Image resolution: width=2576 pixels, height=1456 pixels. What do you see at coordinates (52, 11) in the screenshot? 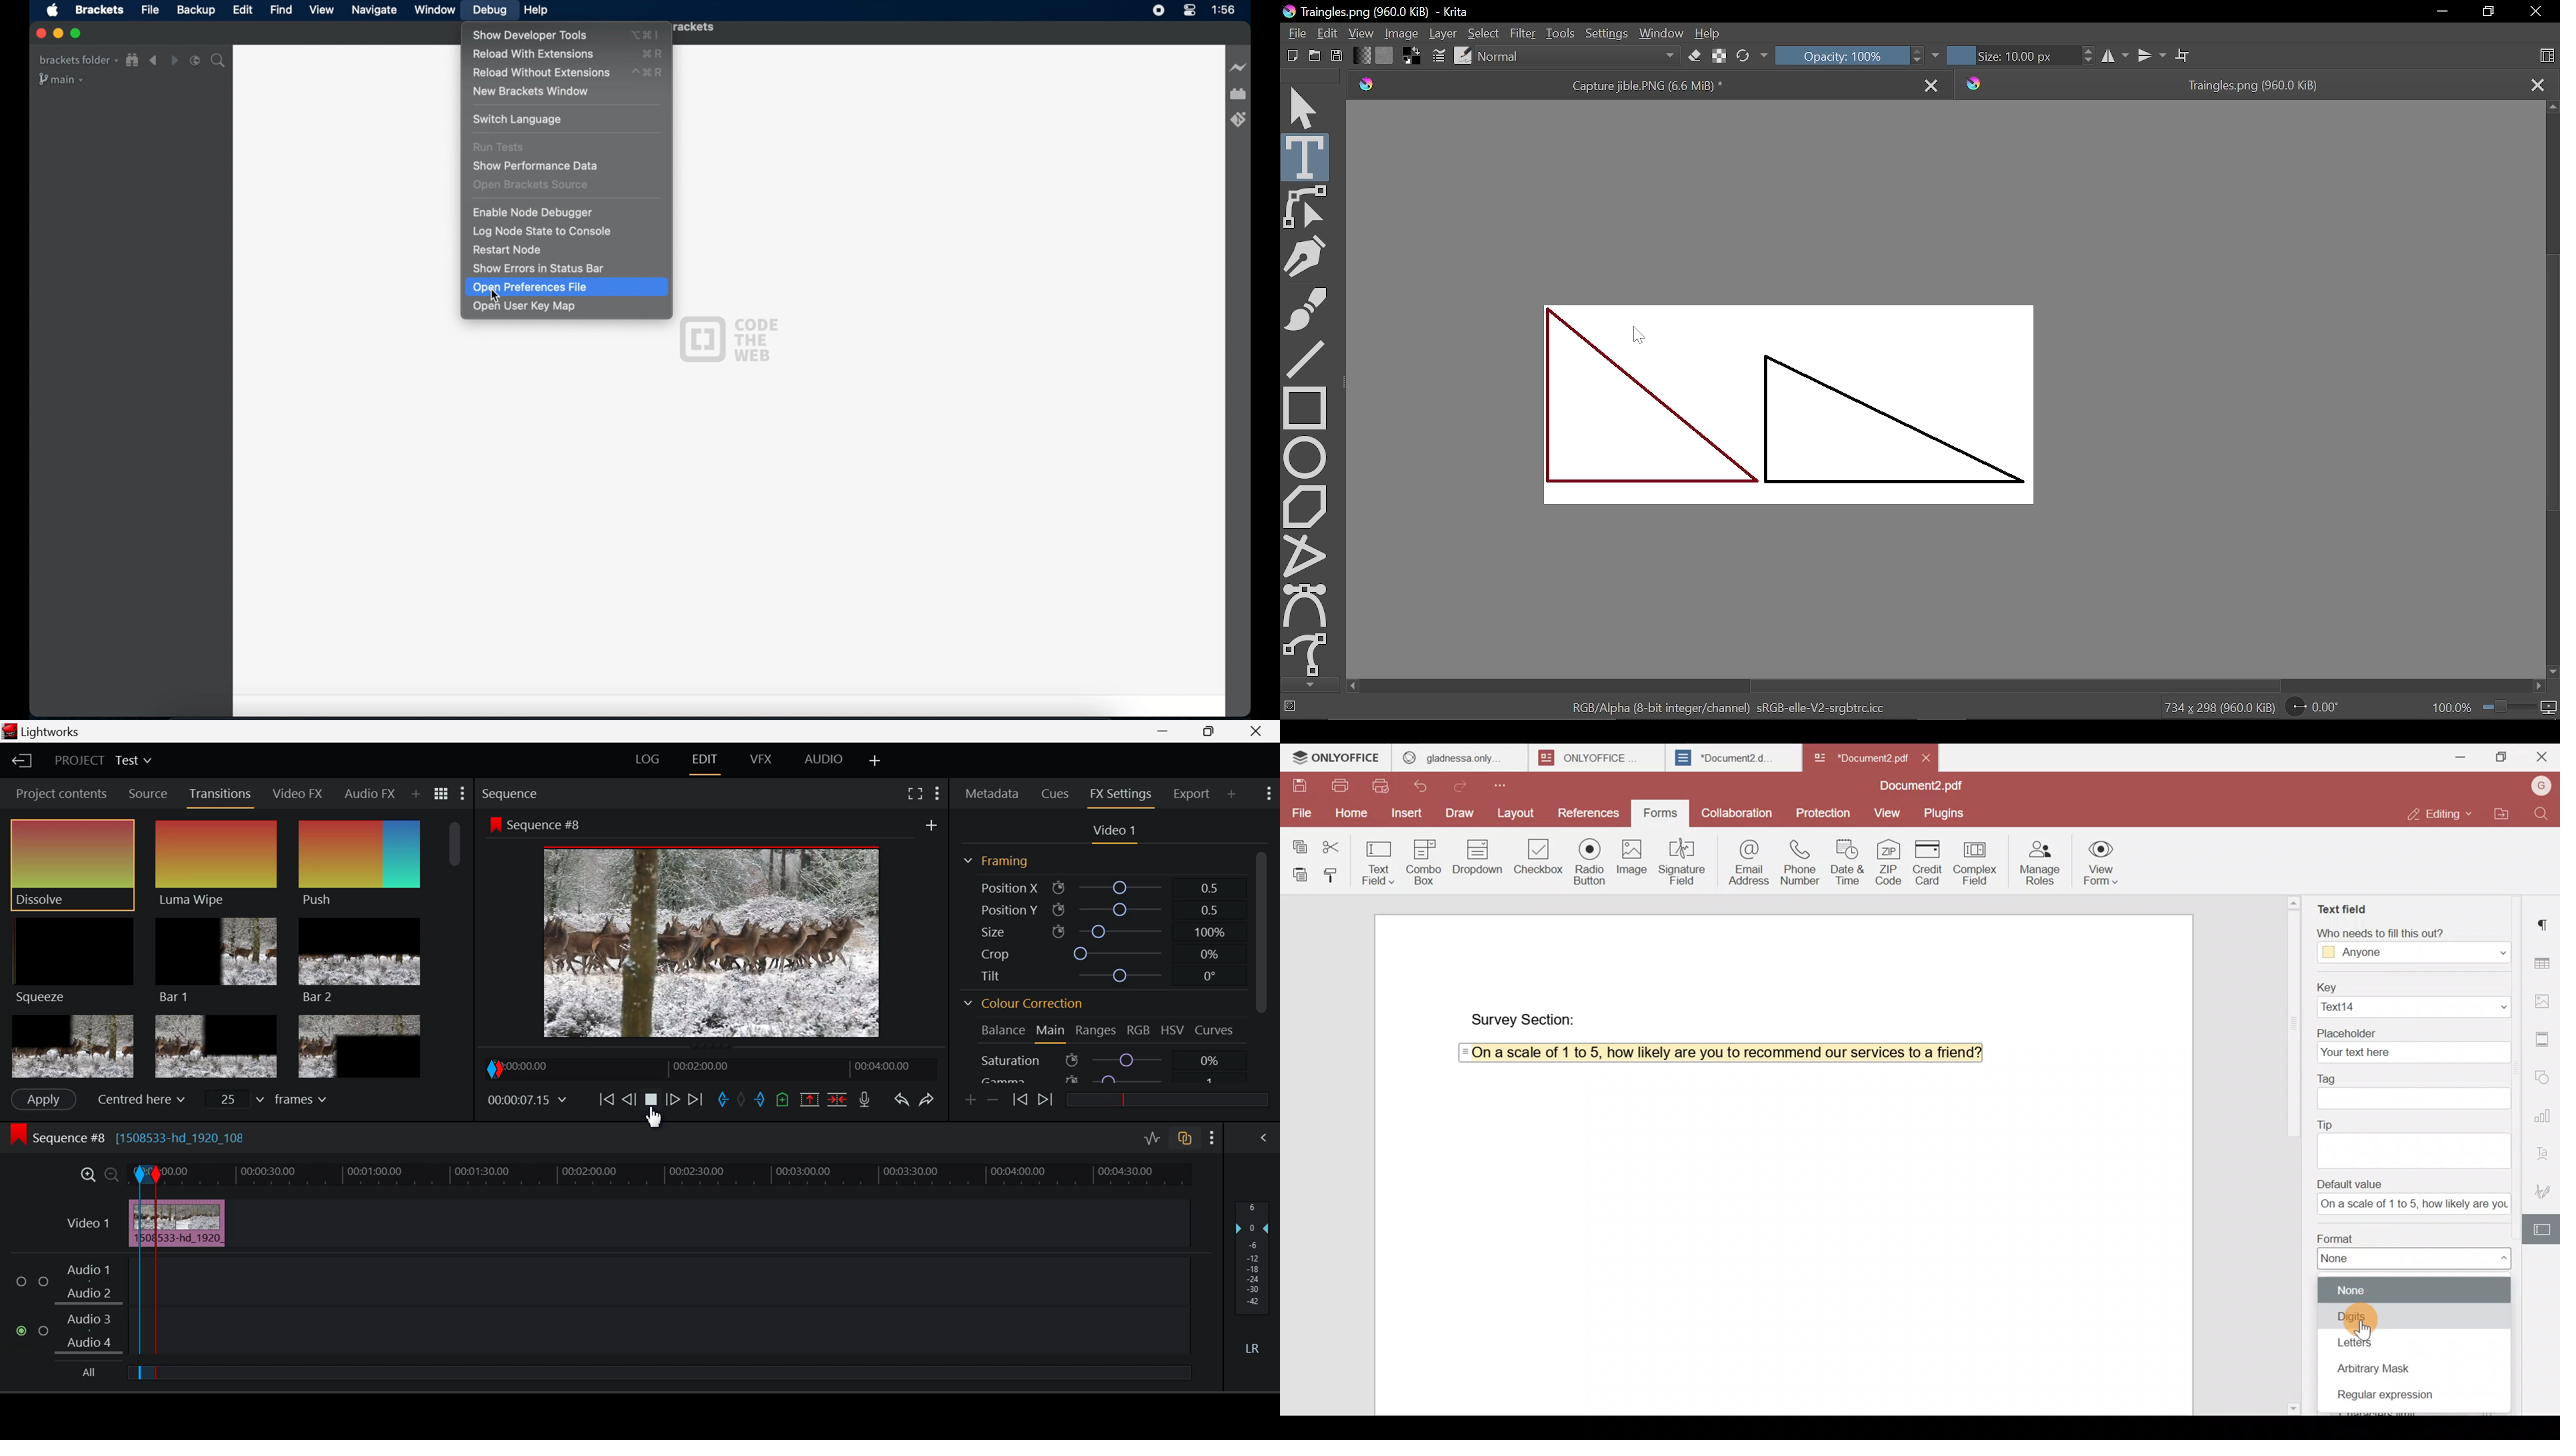
I see `apple icon` at bounding box center [52, 11].